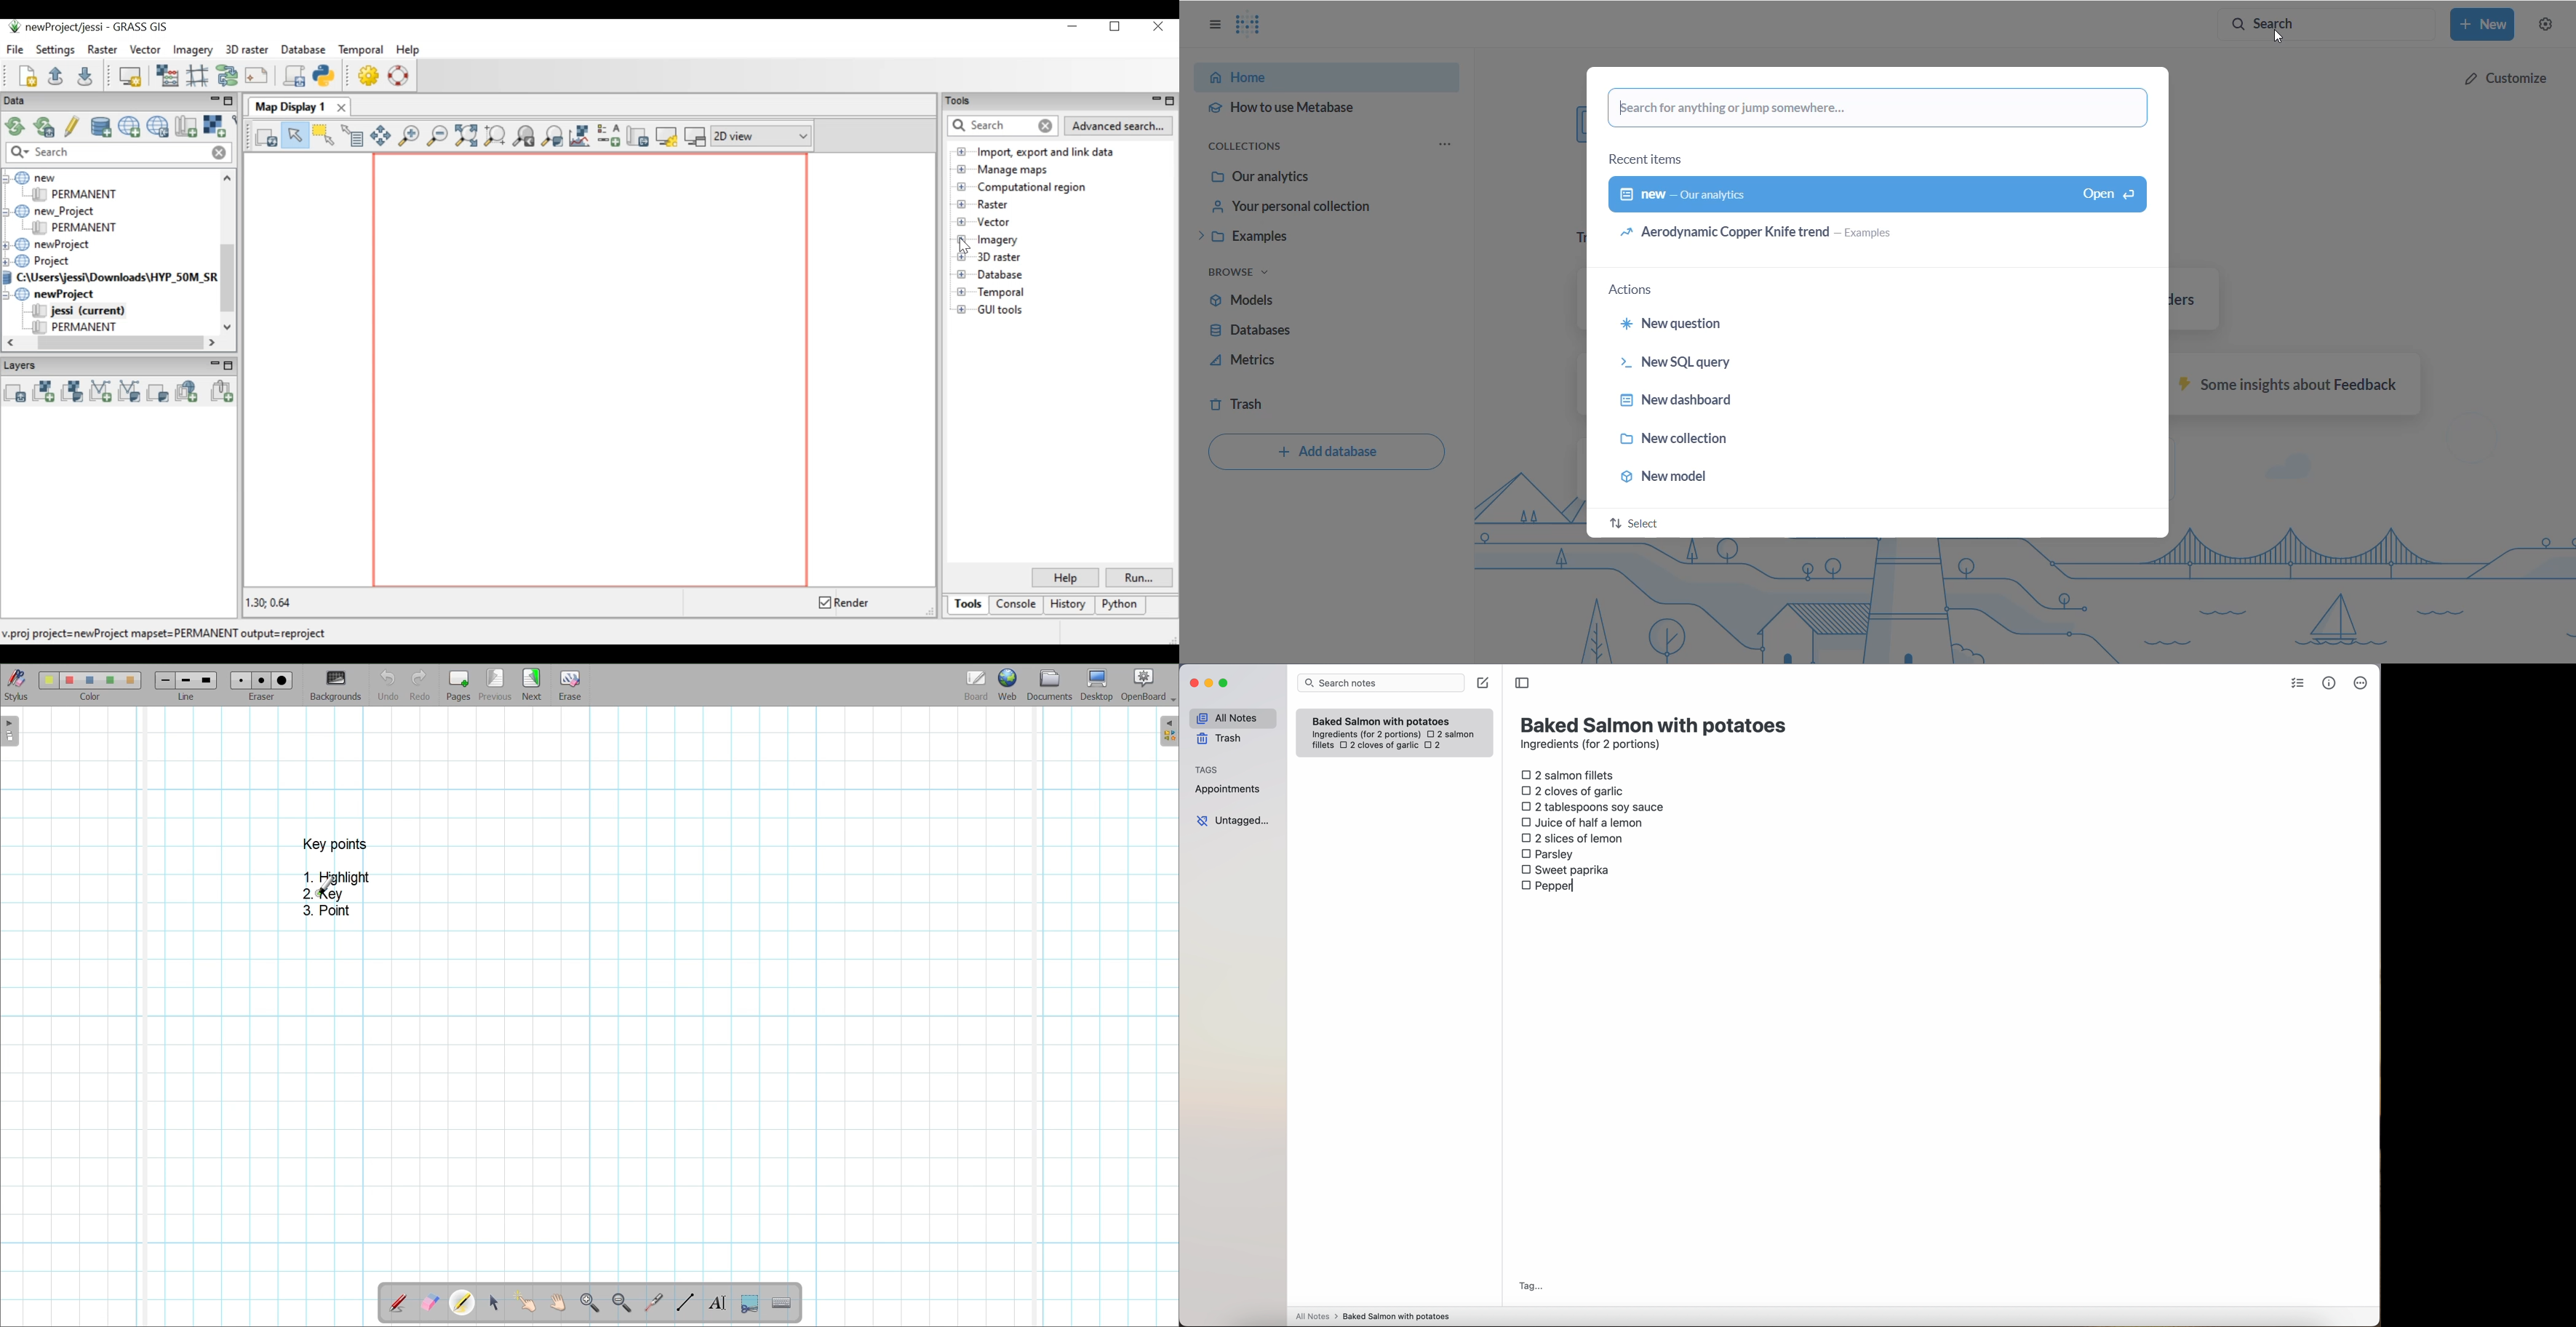 This screenshot has height=1344, width=2576. I want to click on Redo, so click(420, 684).